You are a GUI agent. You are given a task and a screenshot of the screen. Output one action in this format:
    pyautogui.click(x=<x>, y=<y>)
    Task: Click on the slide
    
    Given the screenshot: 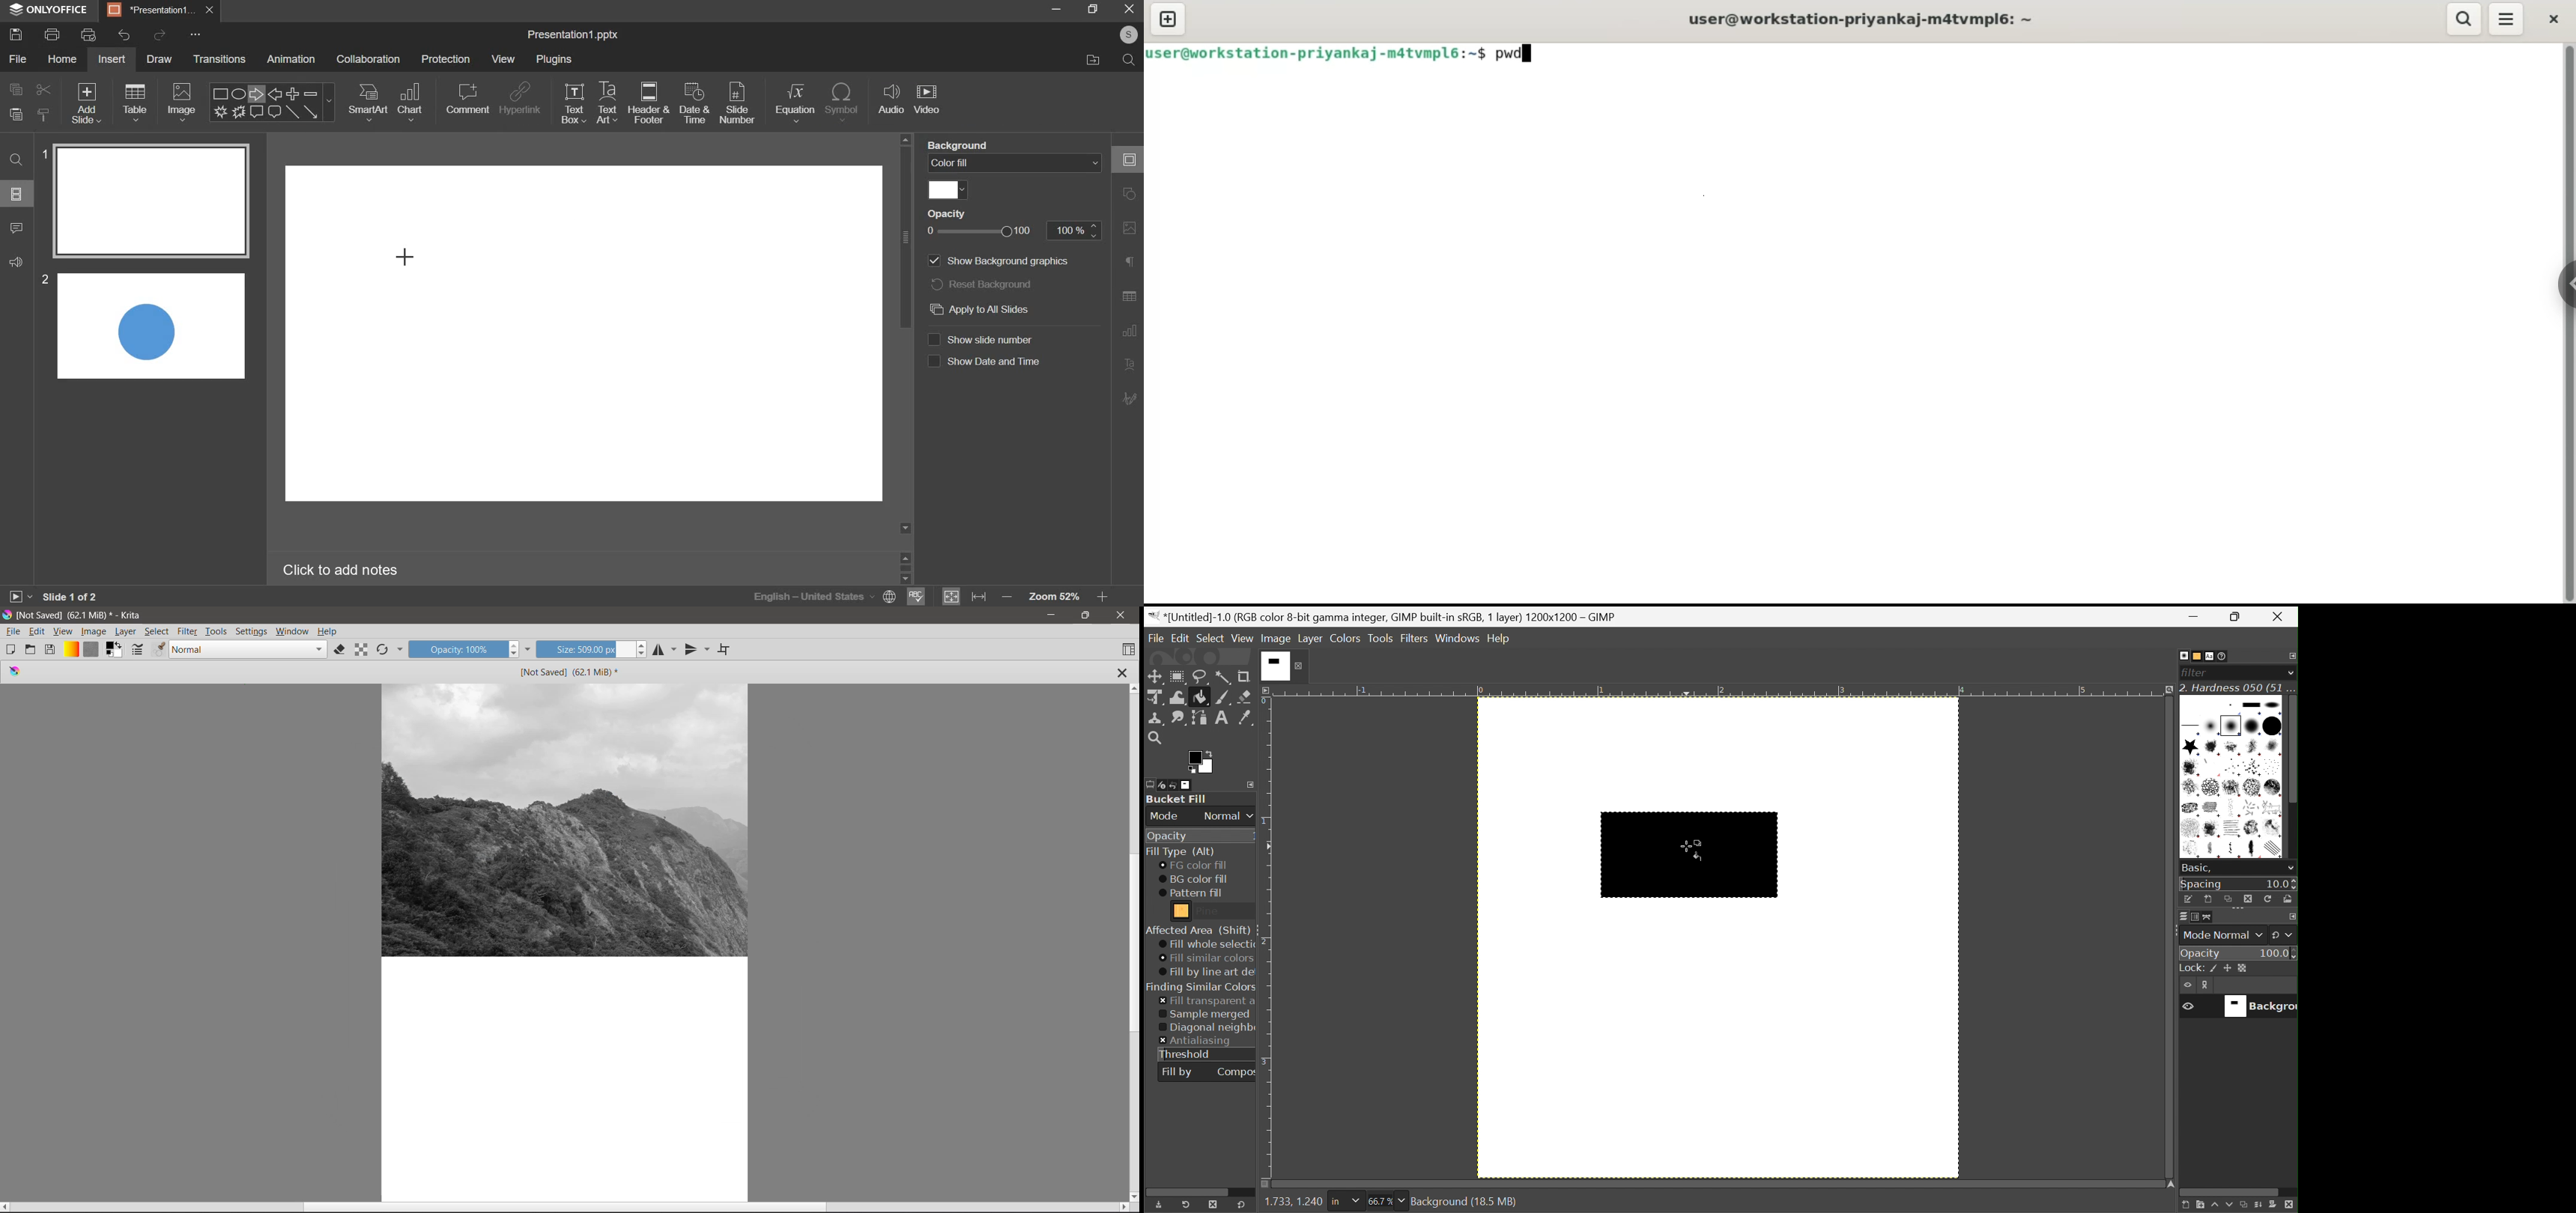 What is the action you would take?
    pyautogui.click(x=17, y=193)
    